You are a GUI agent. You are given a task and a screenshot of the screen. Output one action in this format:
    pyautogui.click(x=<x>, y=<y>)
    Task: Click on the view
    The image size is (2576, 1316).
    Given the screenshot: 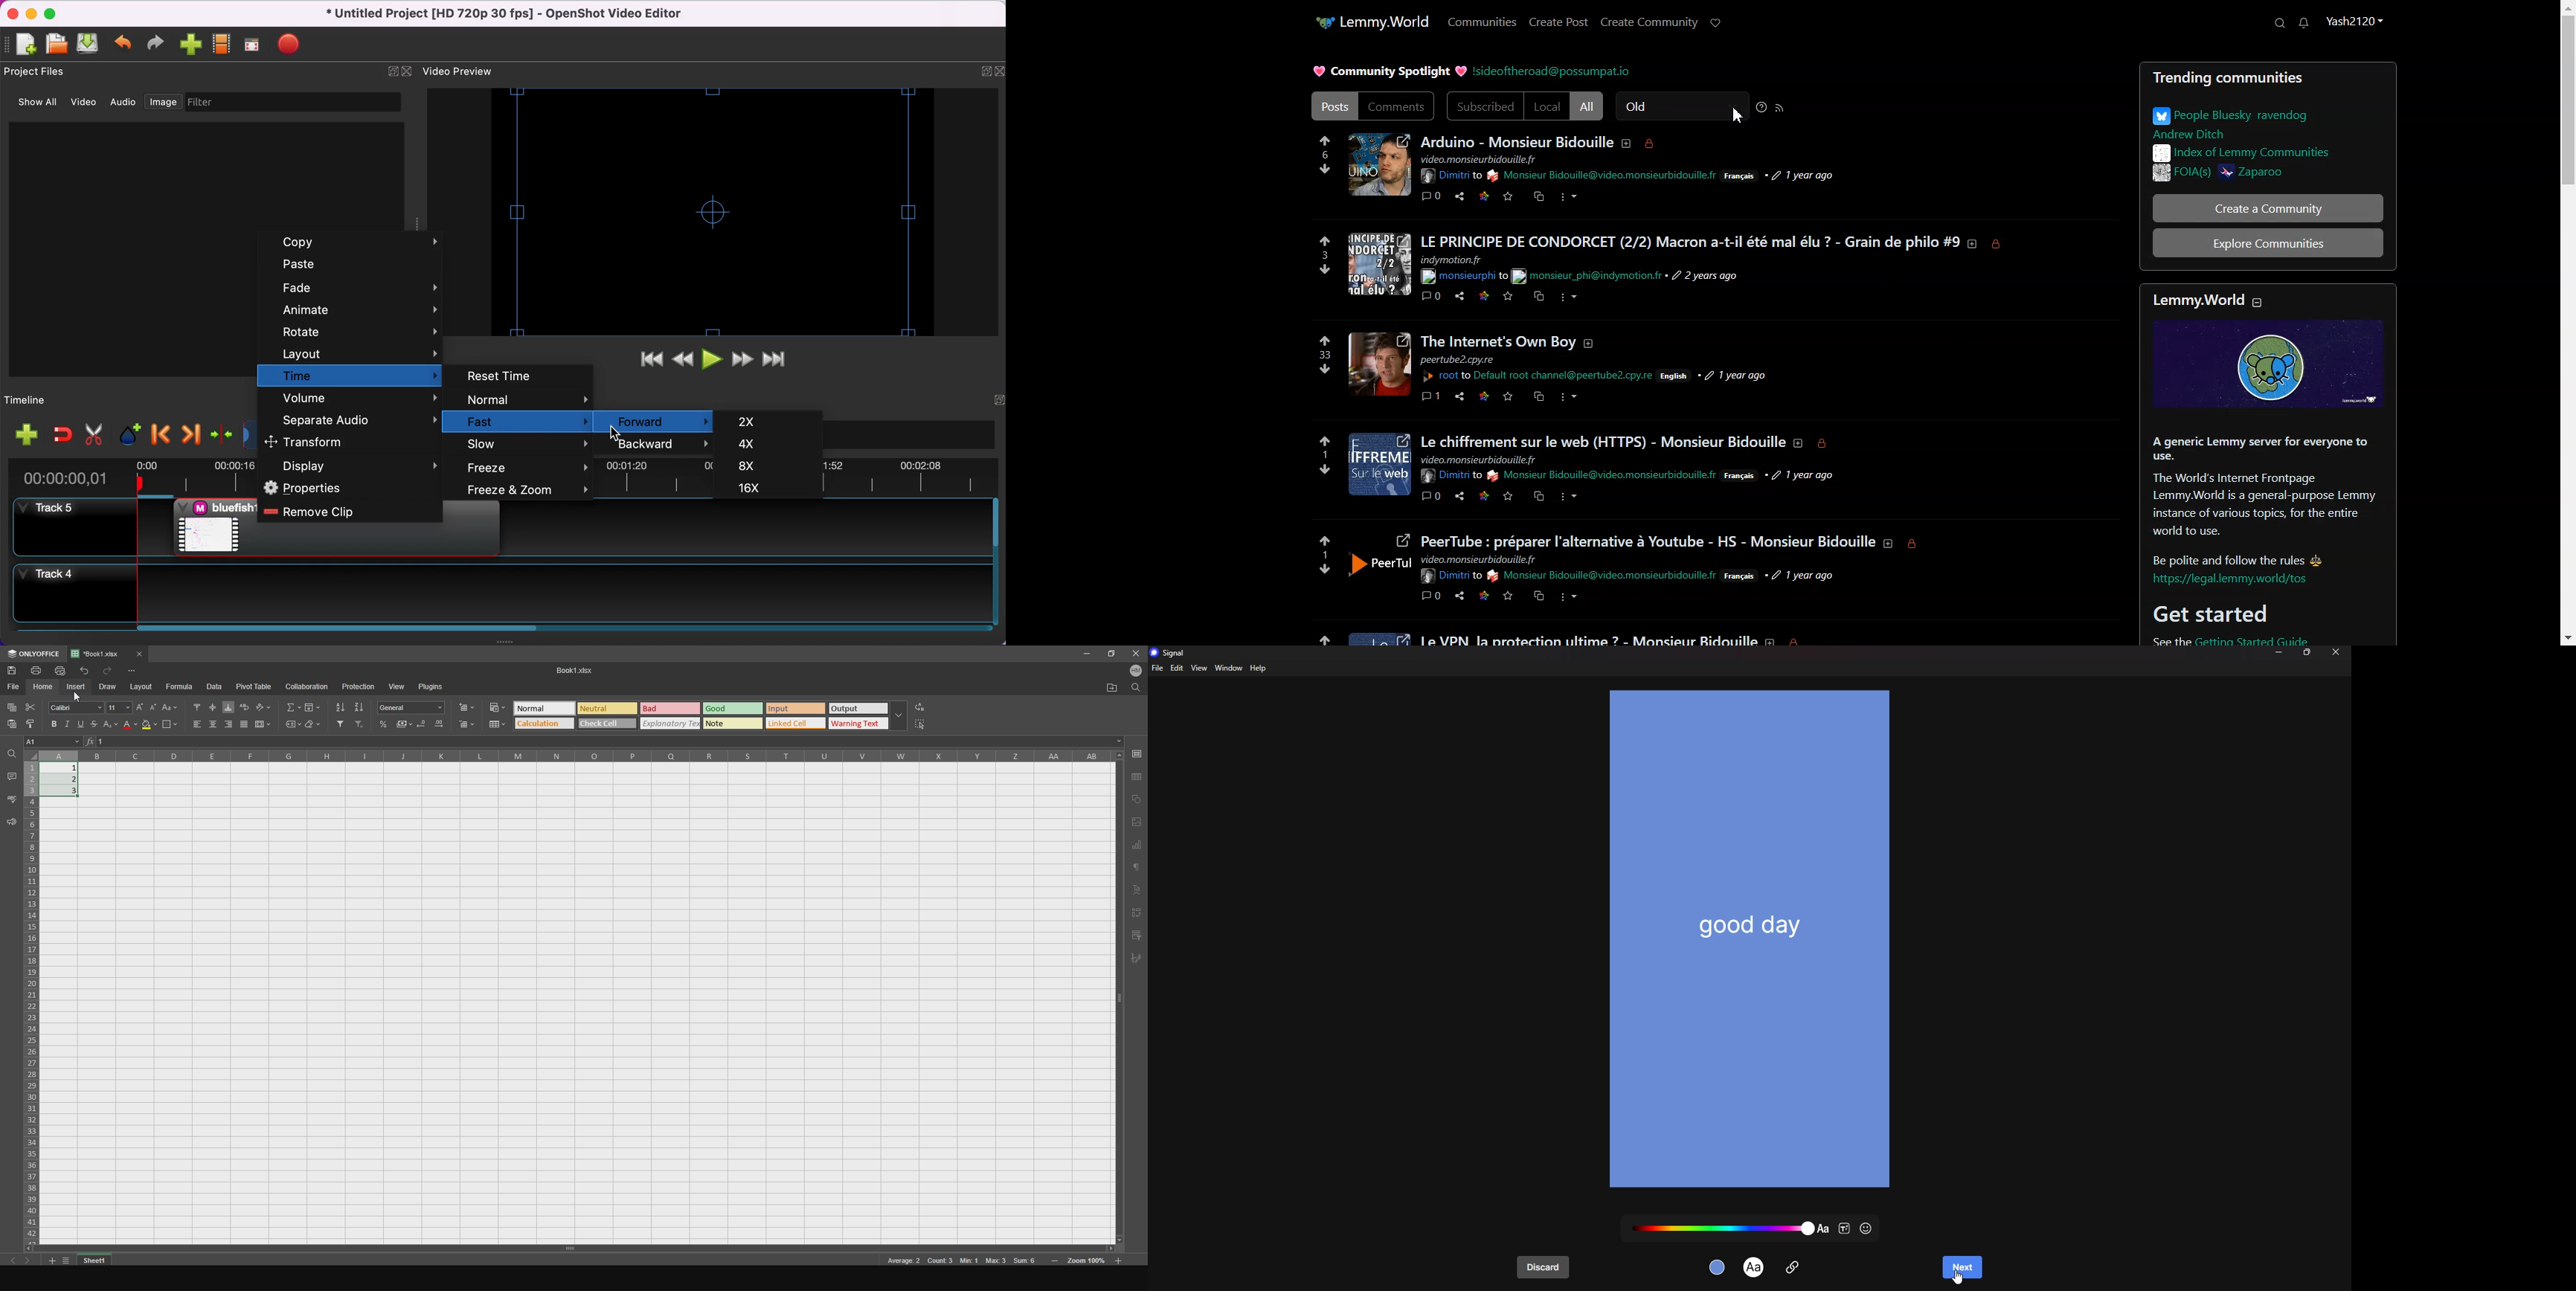 What is the action you would take?
    pyautogui.click(x=397, y=685)
    